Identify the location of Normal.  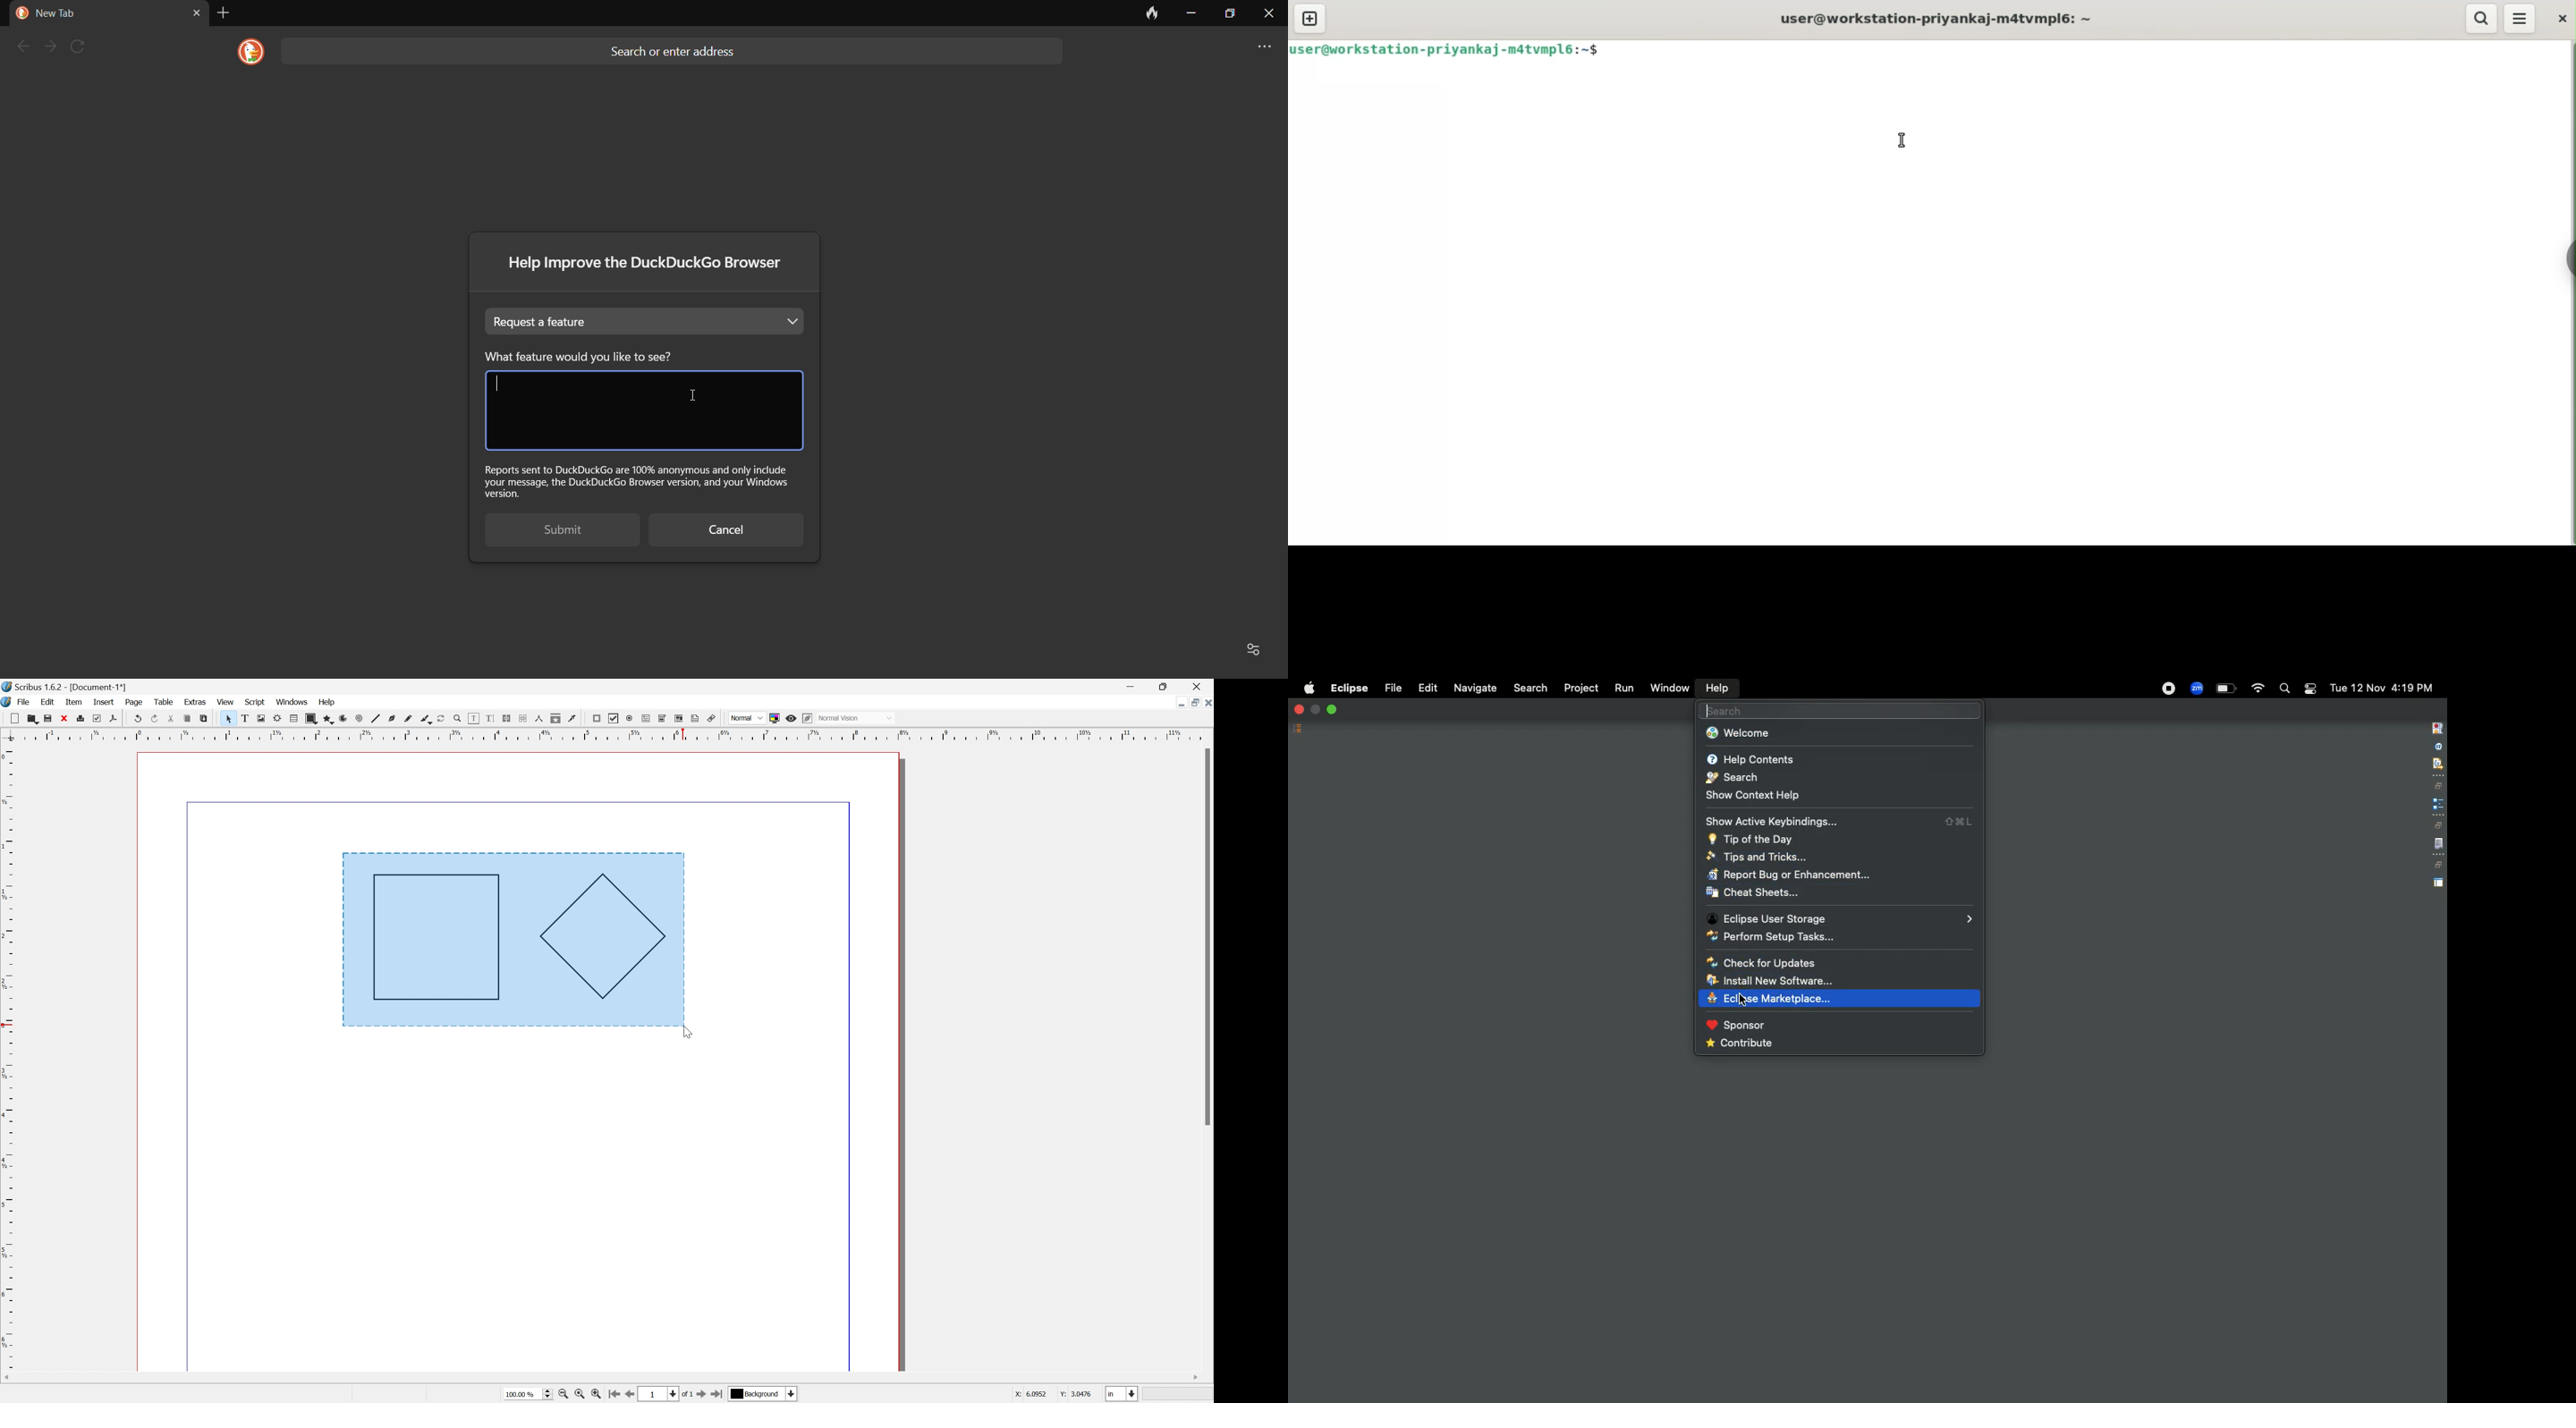
(747, 718).